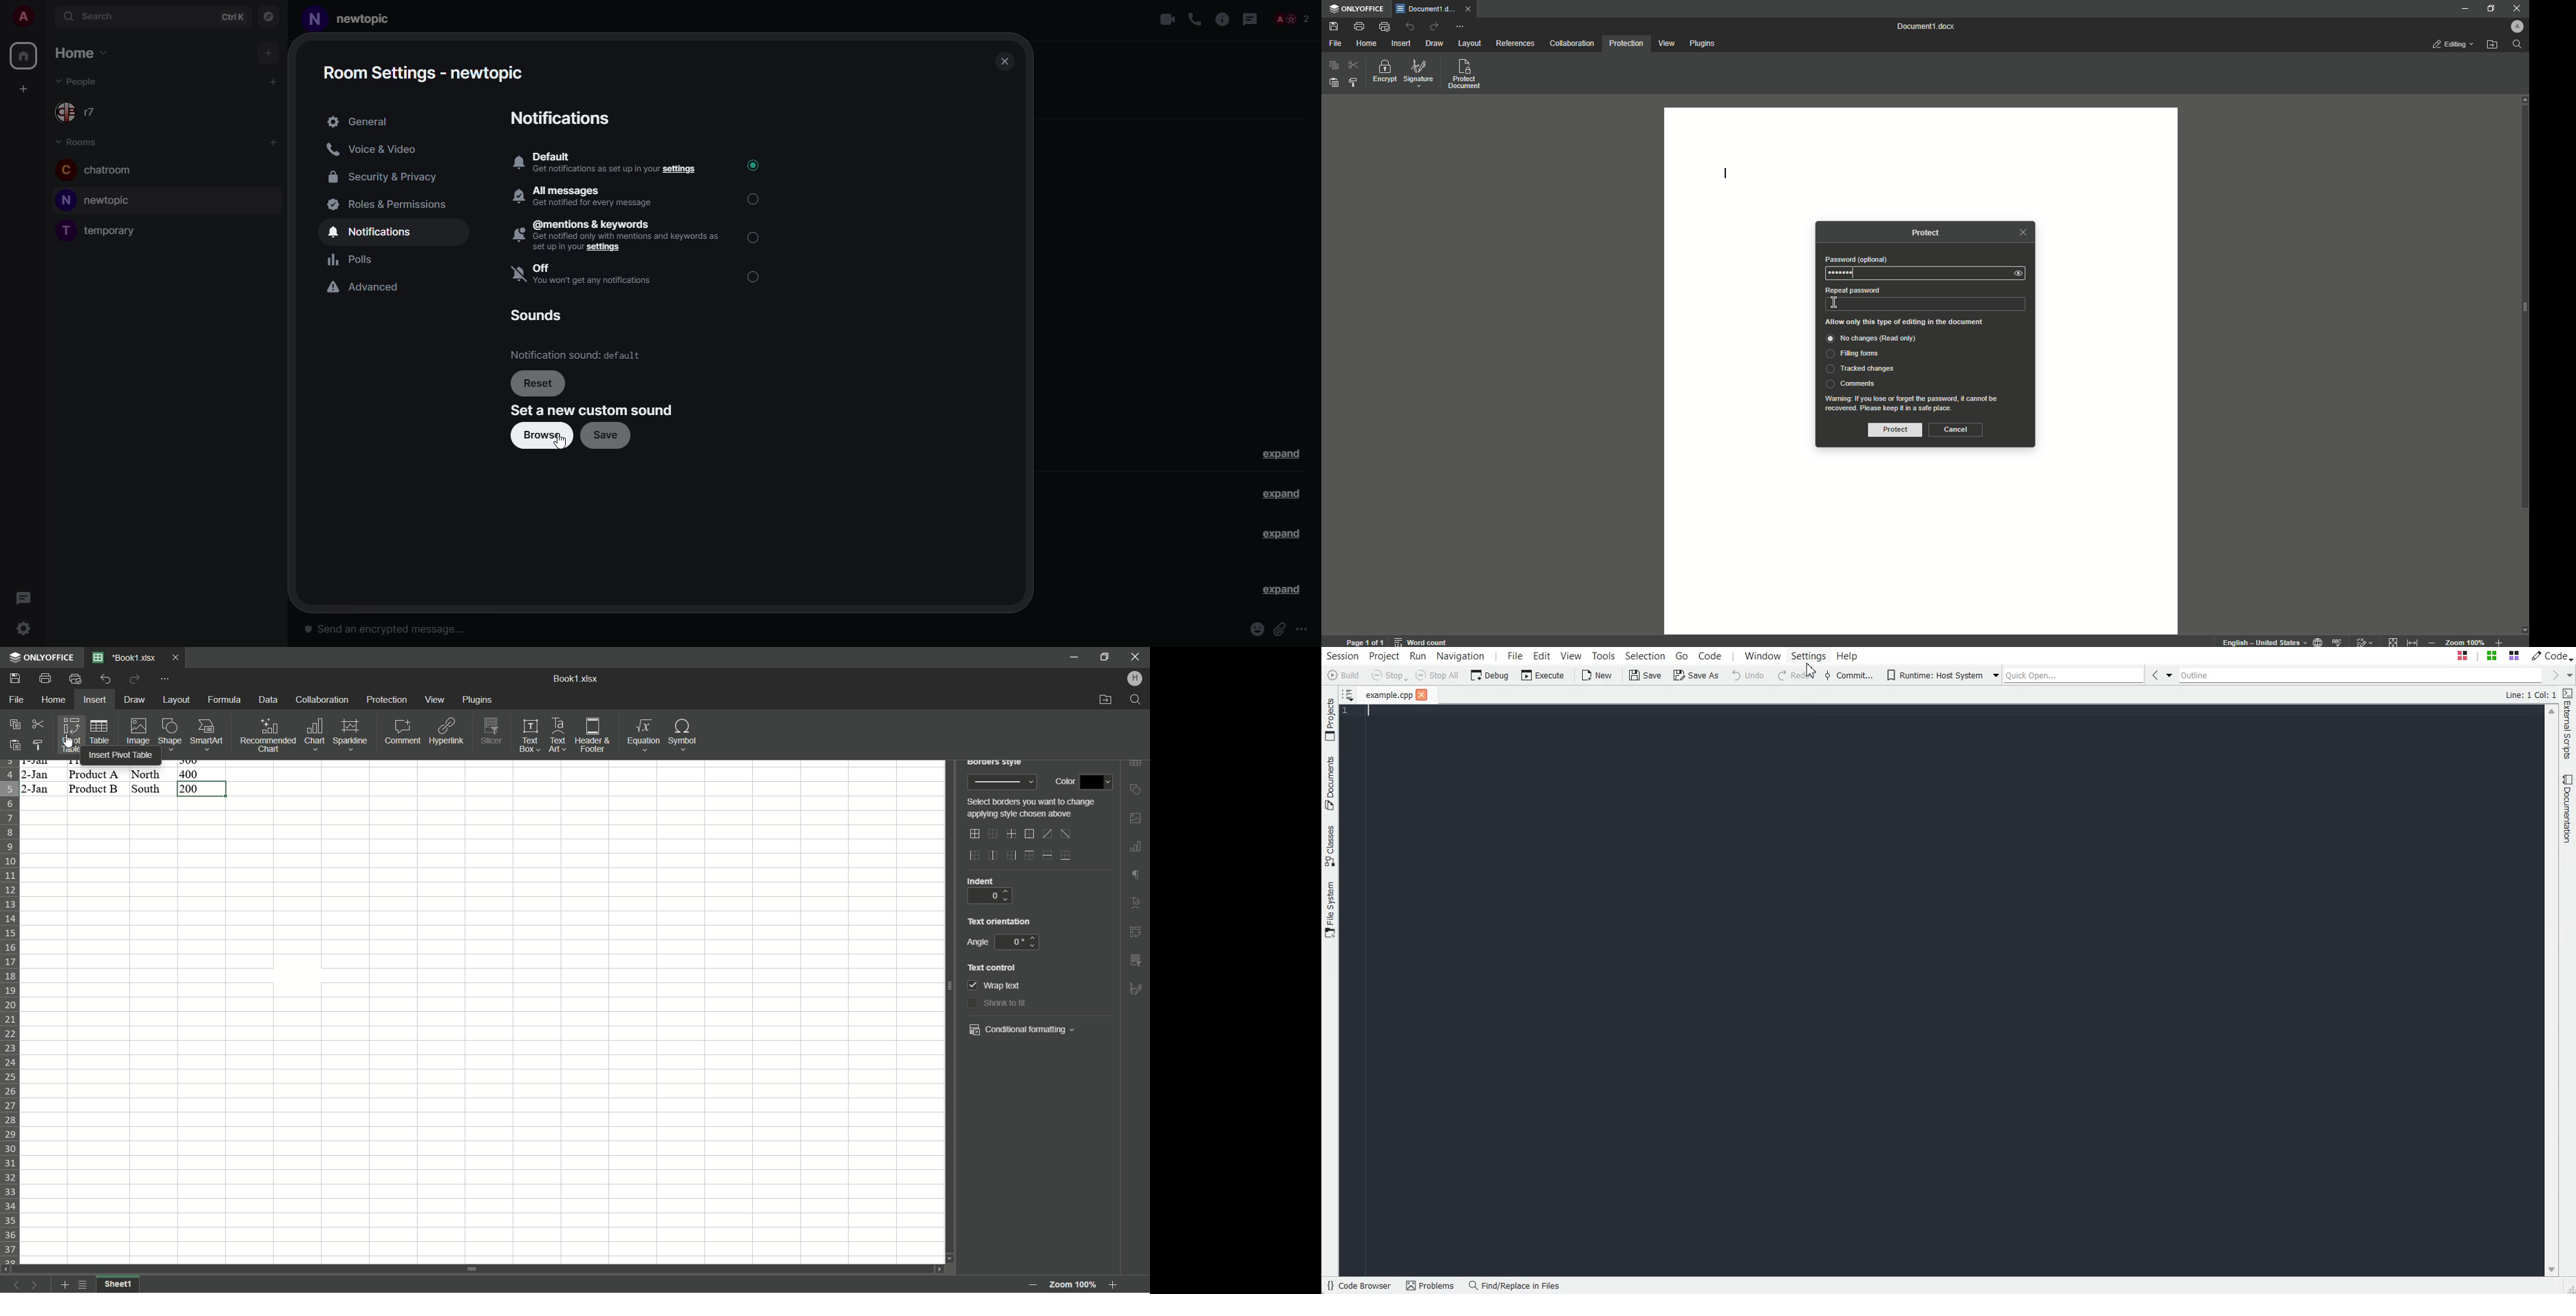 The width and height of the screenshot is (2576, 1316). Describe the element at coordinates (2522, 337) in the screenshot. I see `Scroll` at that location.